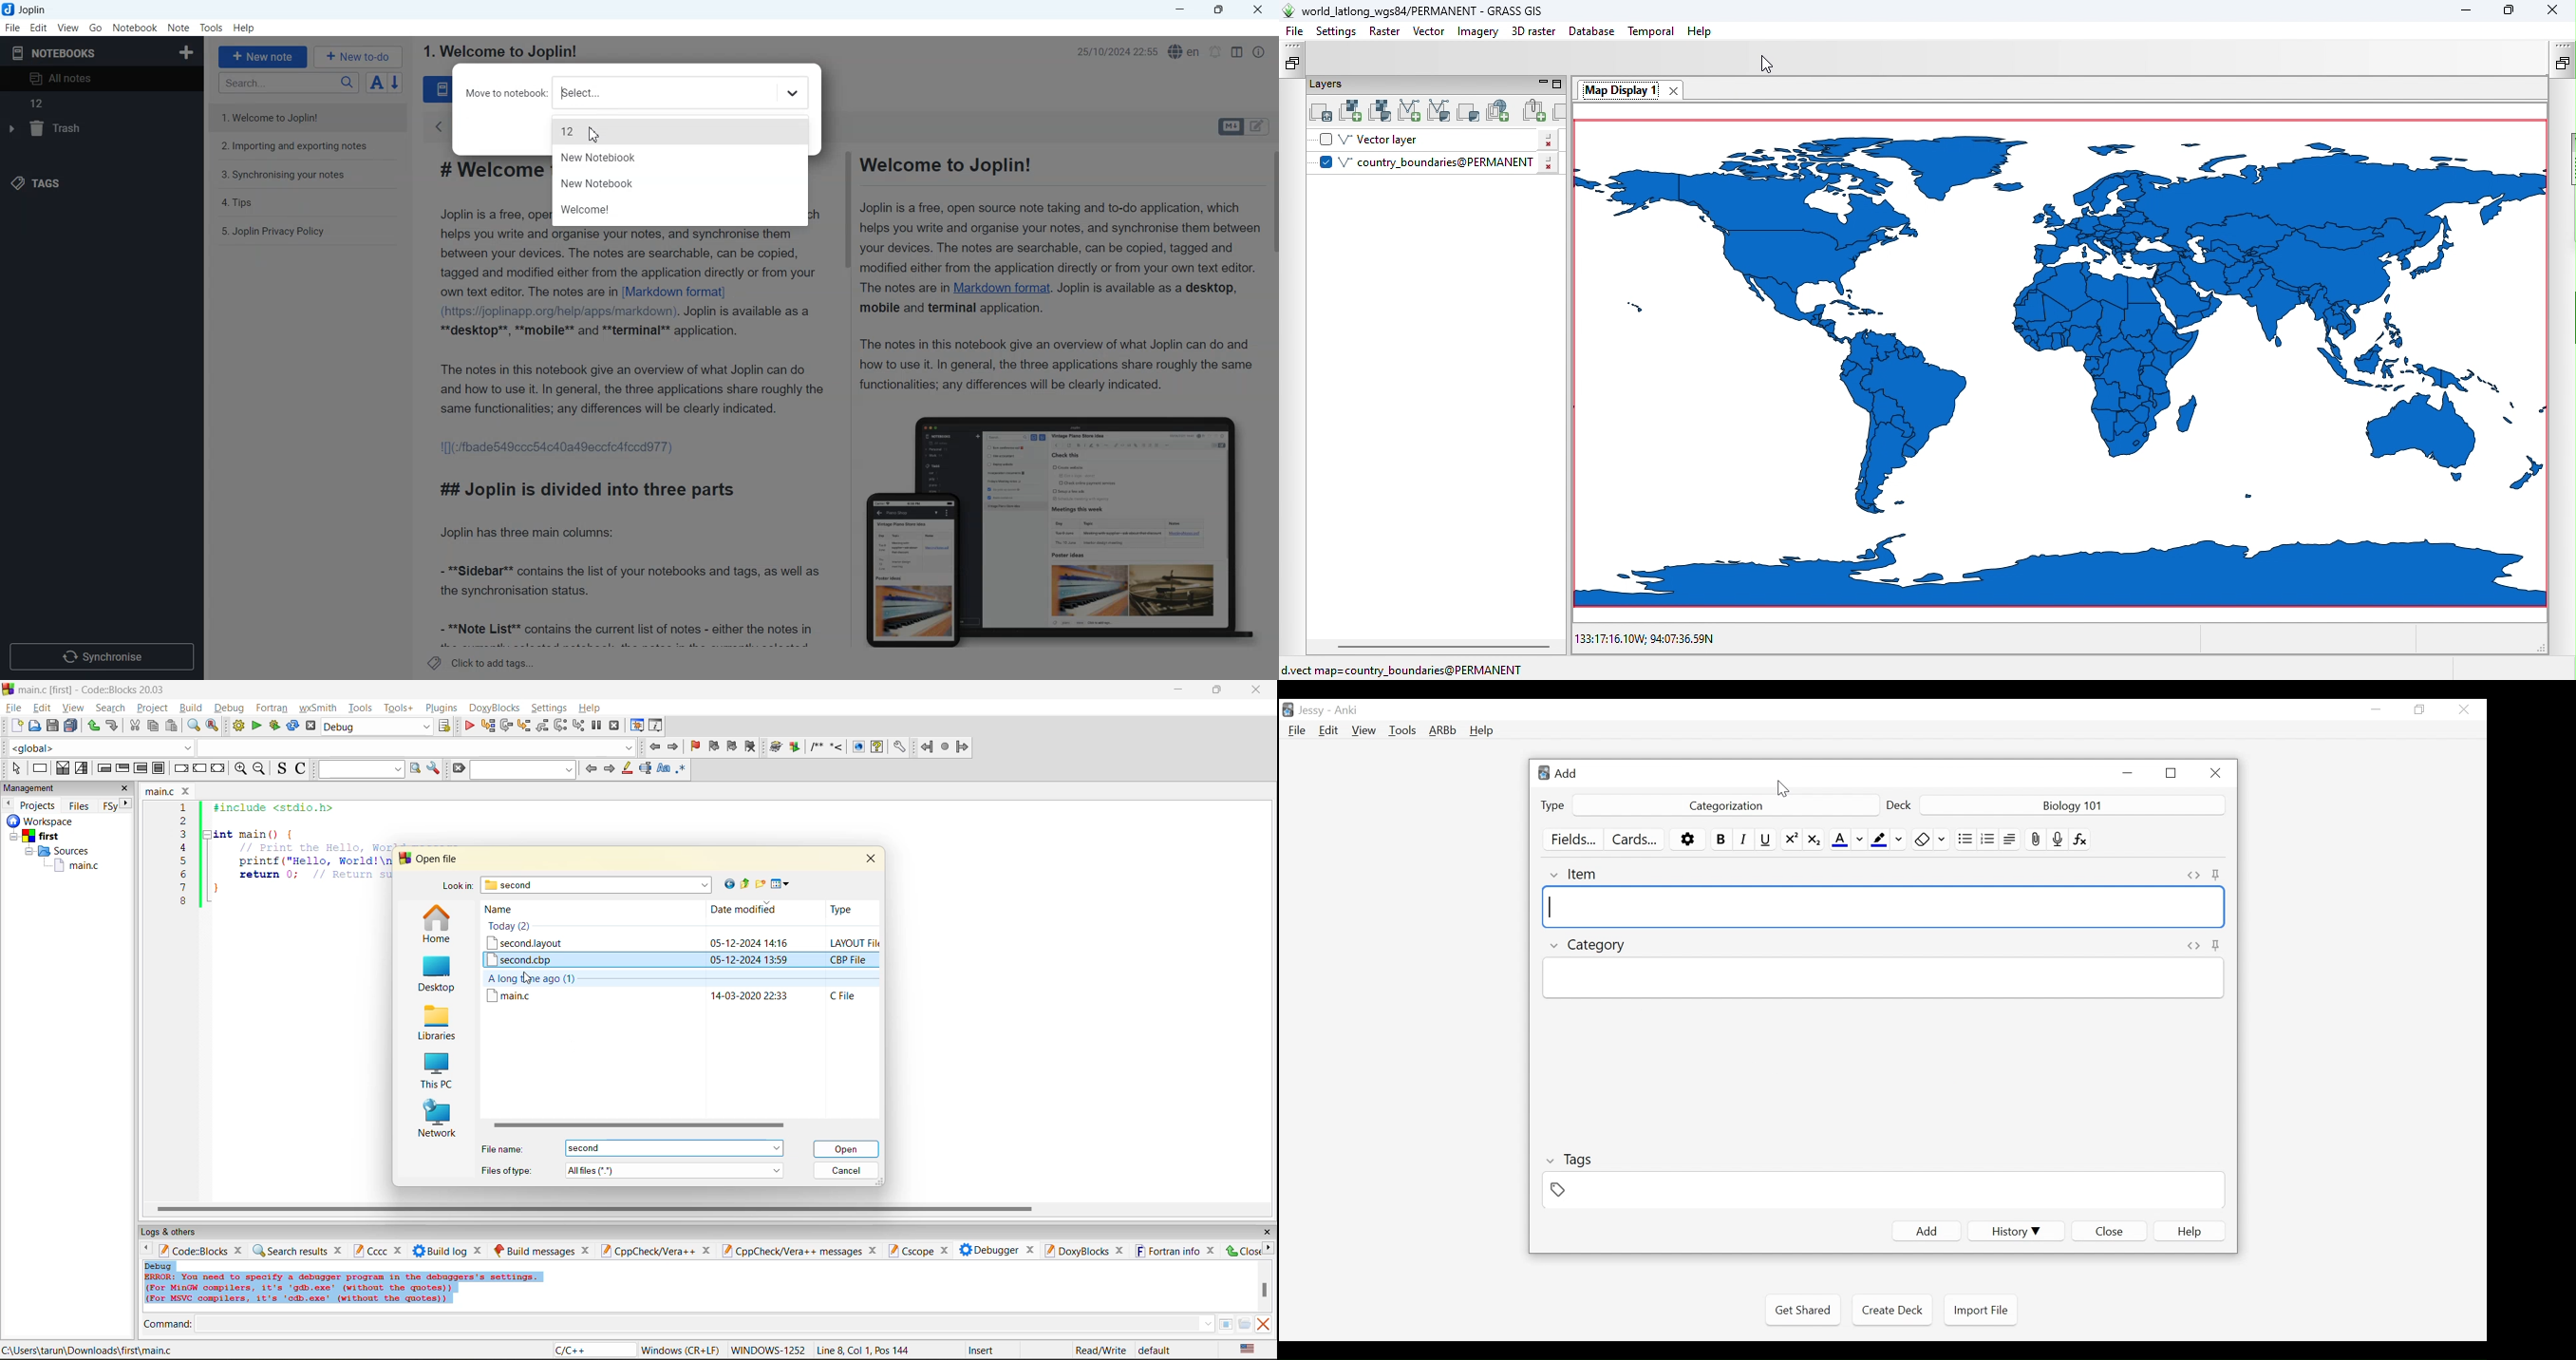 This screenshot has height=1372, width=2576. Describe the element at coordinates (1222, 10) in the screenshot. I see `Maximize` at that location.